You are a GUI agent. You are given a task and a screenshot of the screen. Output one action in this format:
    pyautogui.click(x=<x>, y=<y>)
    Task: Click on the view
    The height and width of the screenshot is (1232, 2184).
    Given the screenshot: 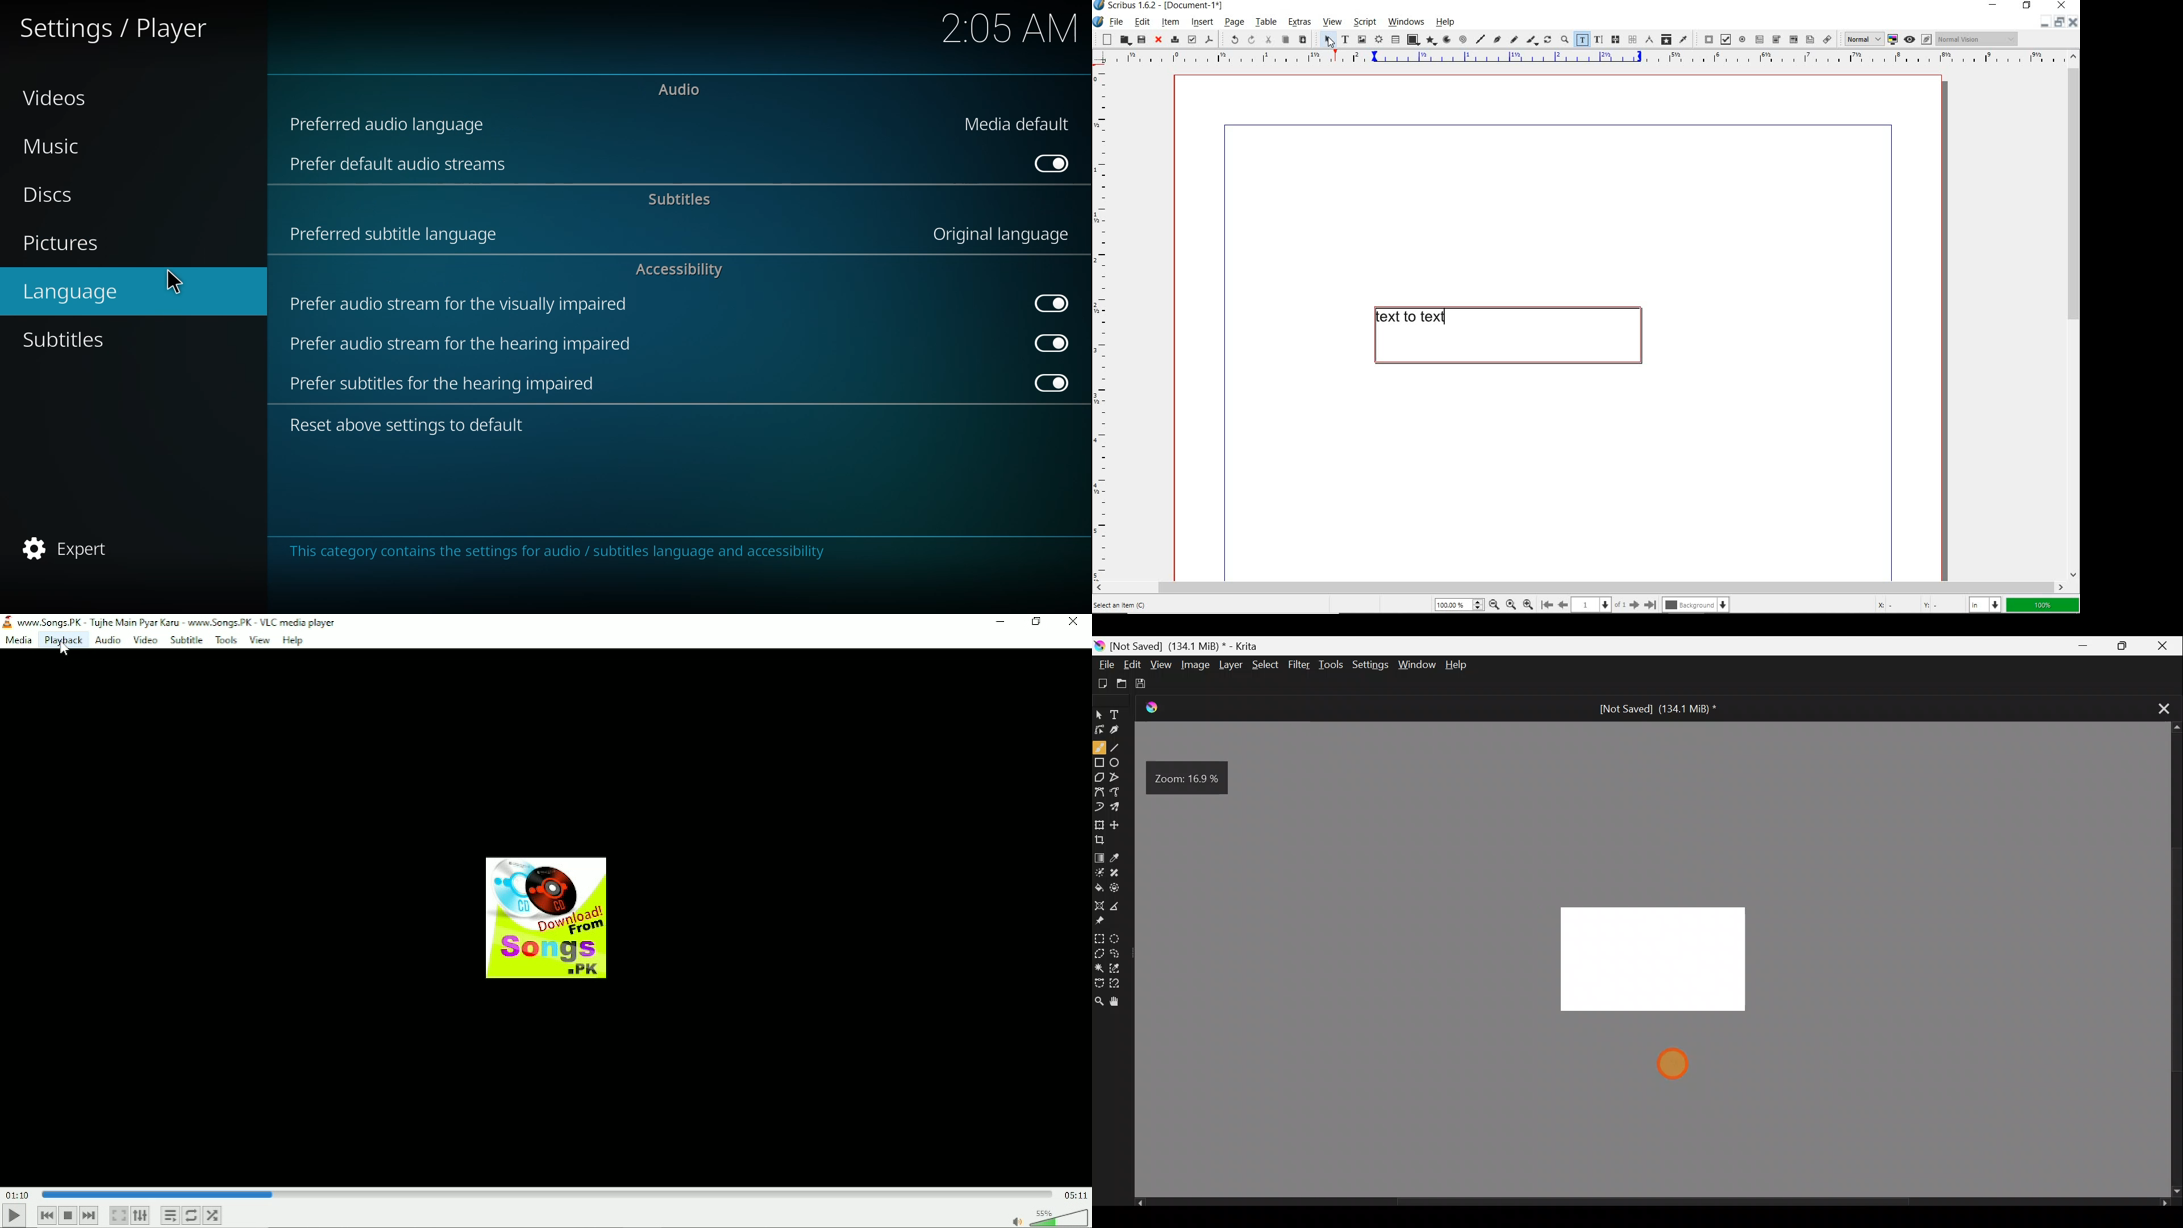 What is the action you would take?
    pyautogui.click(x=1331, y=24)
    